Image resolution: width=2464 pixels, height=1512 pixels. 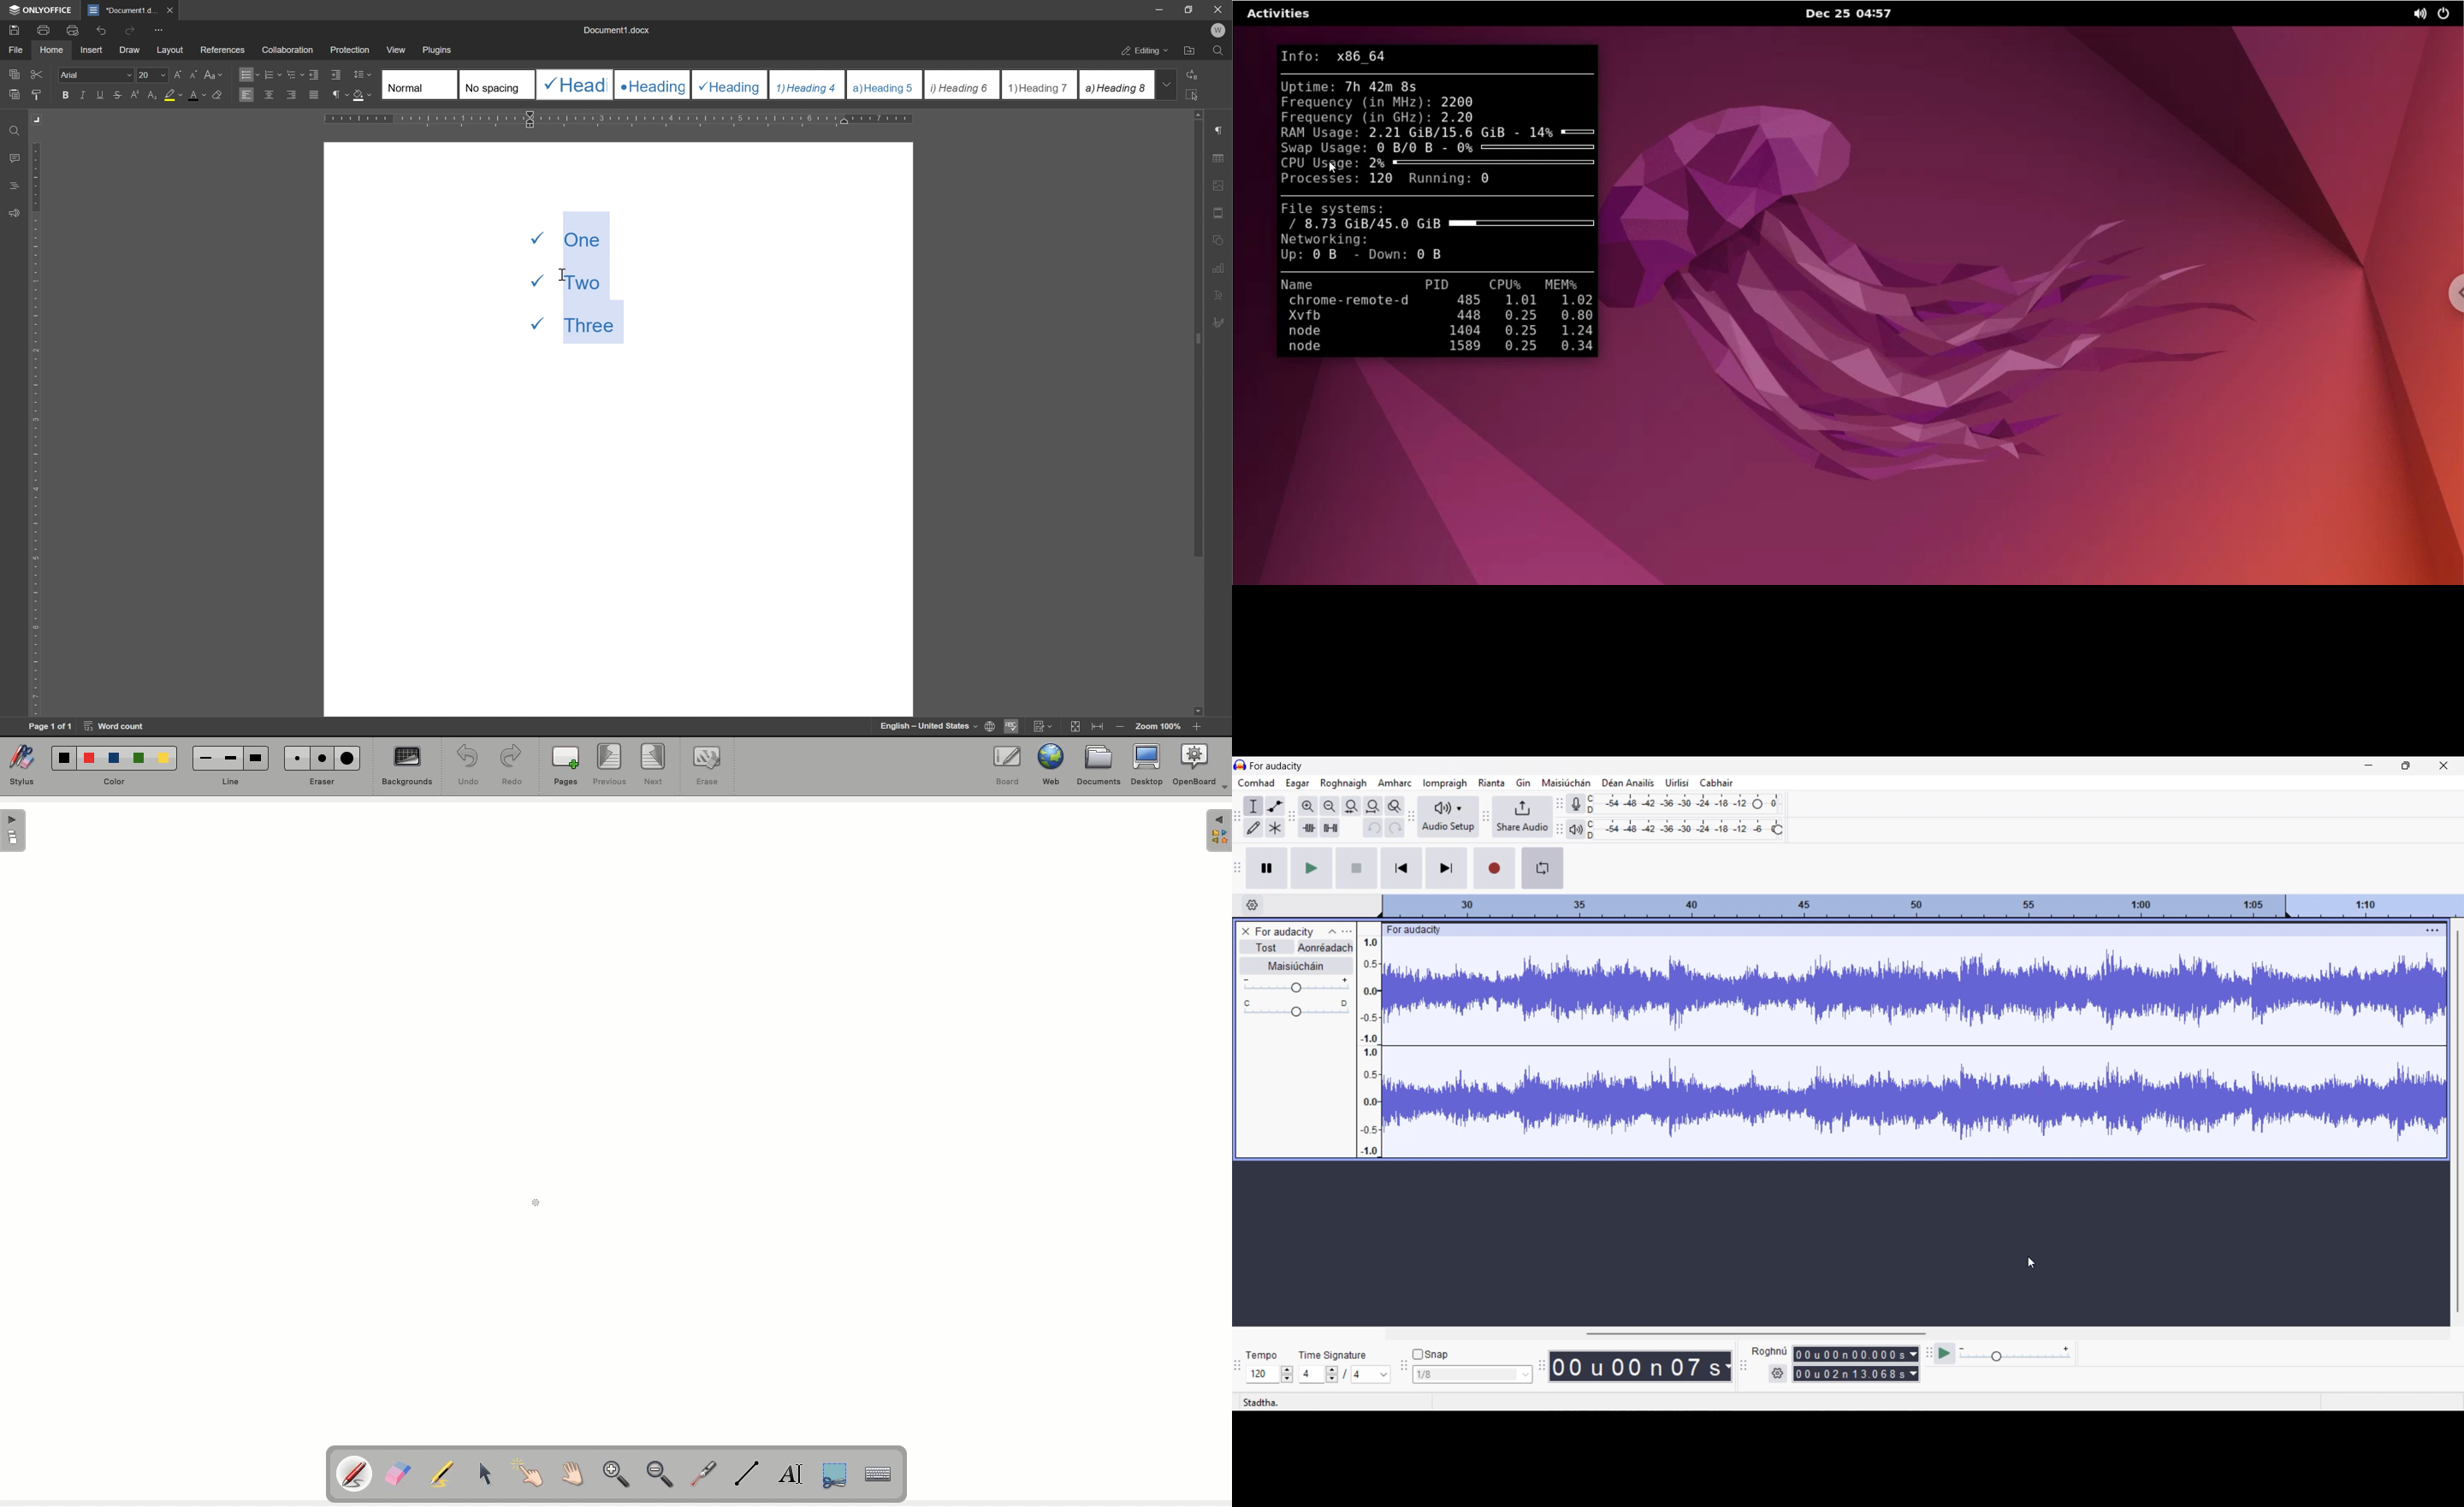 What do you see at coordinates (1564, 781) in the screenshot?
I see `Maisiuchan` at bounding box center [1564, 781].